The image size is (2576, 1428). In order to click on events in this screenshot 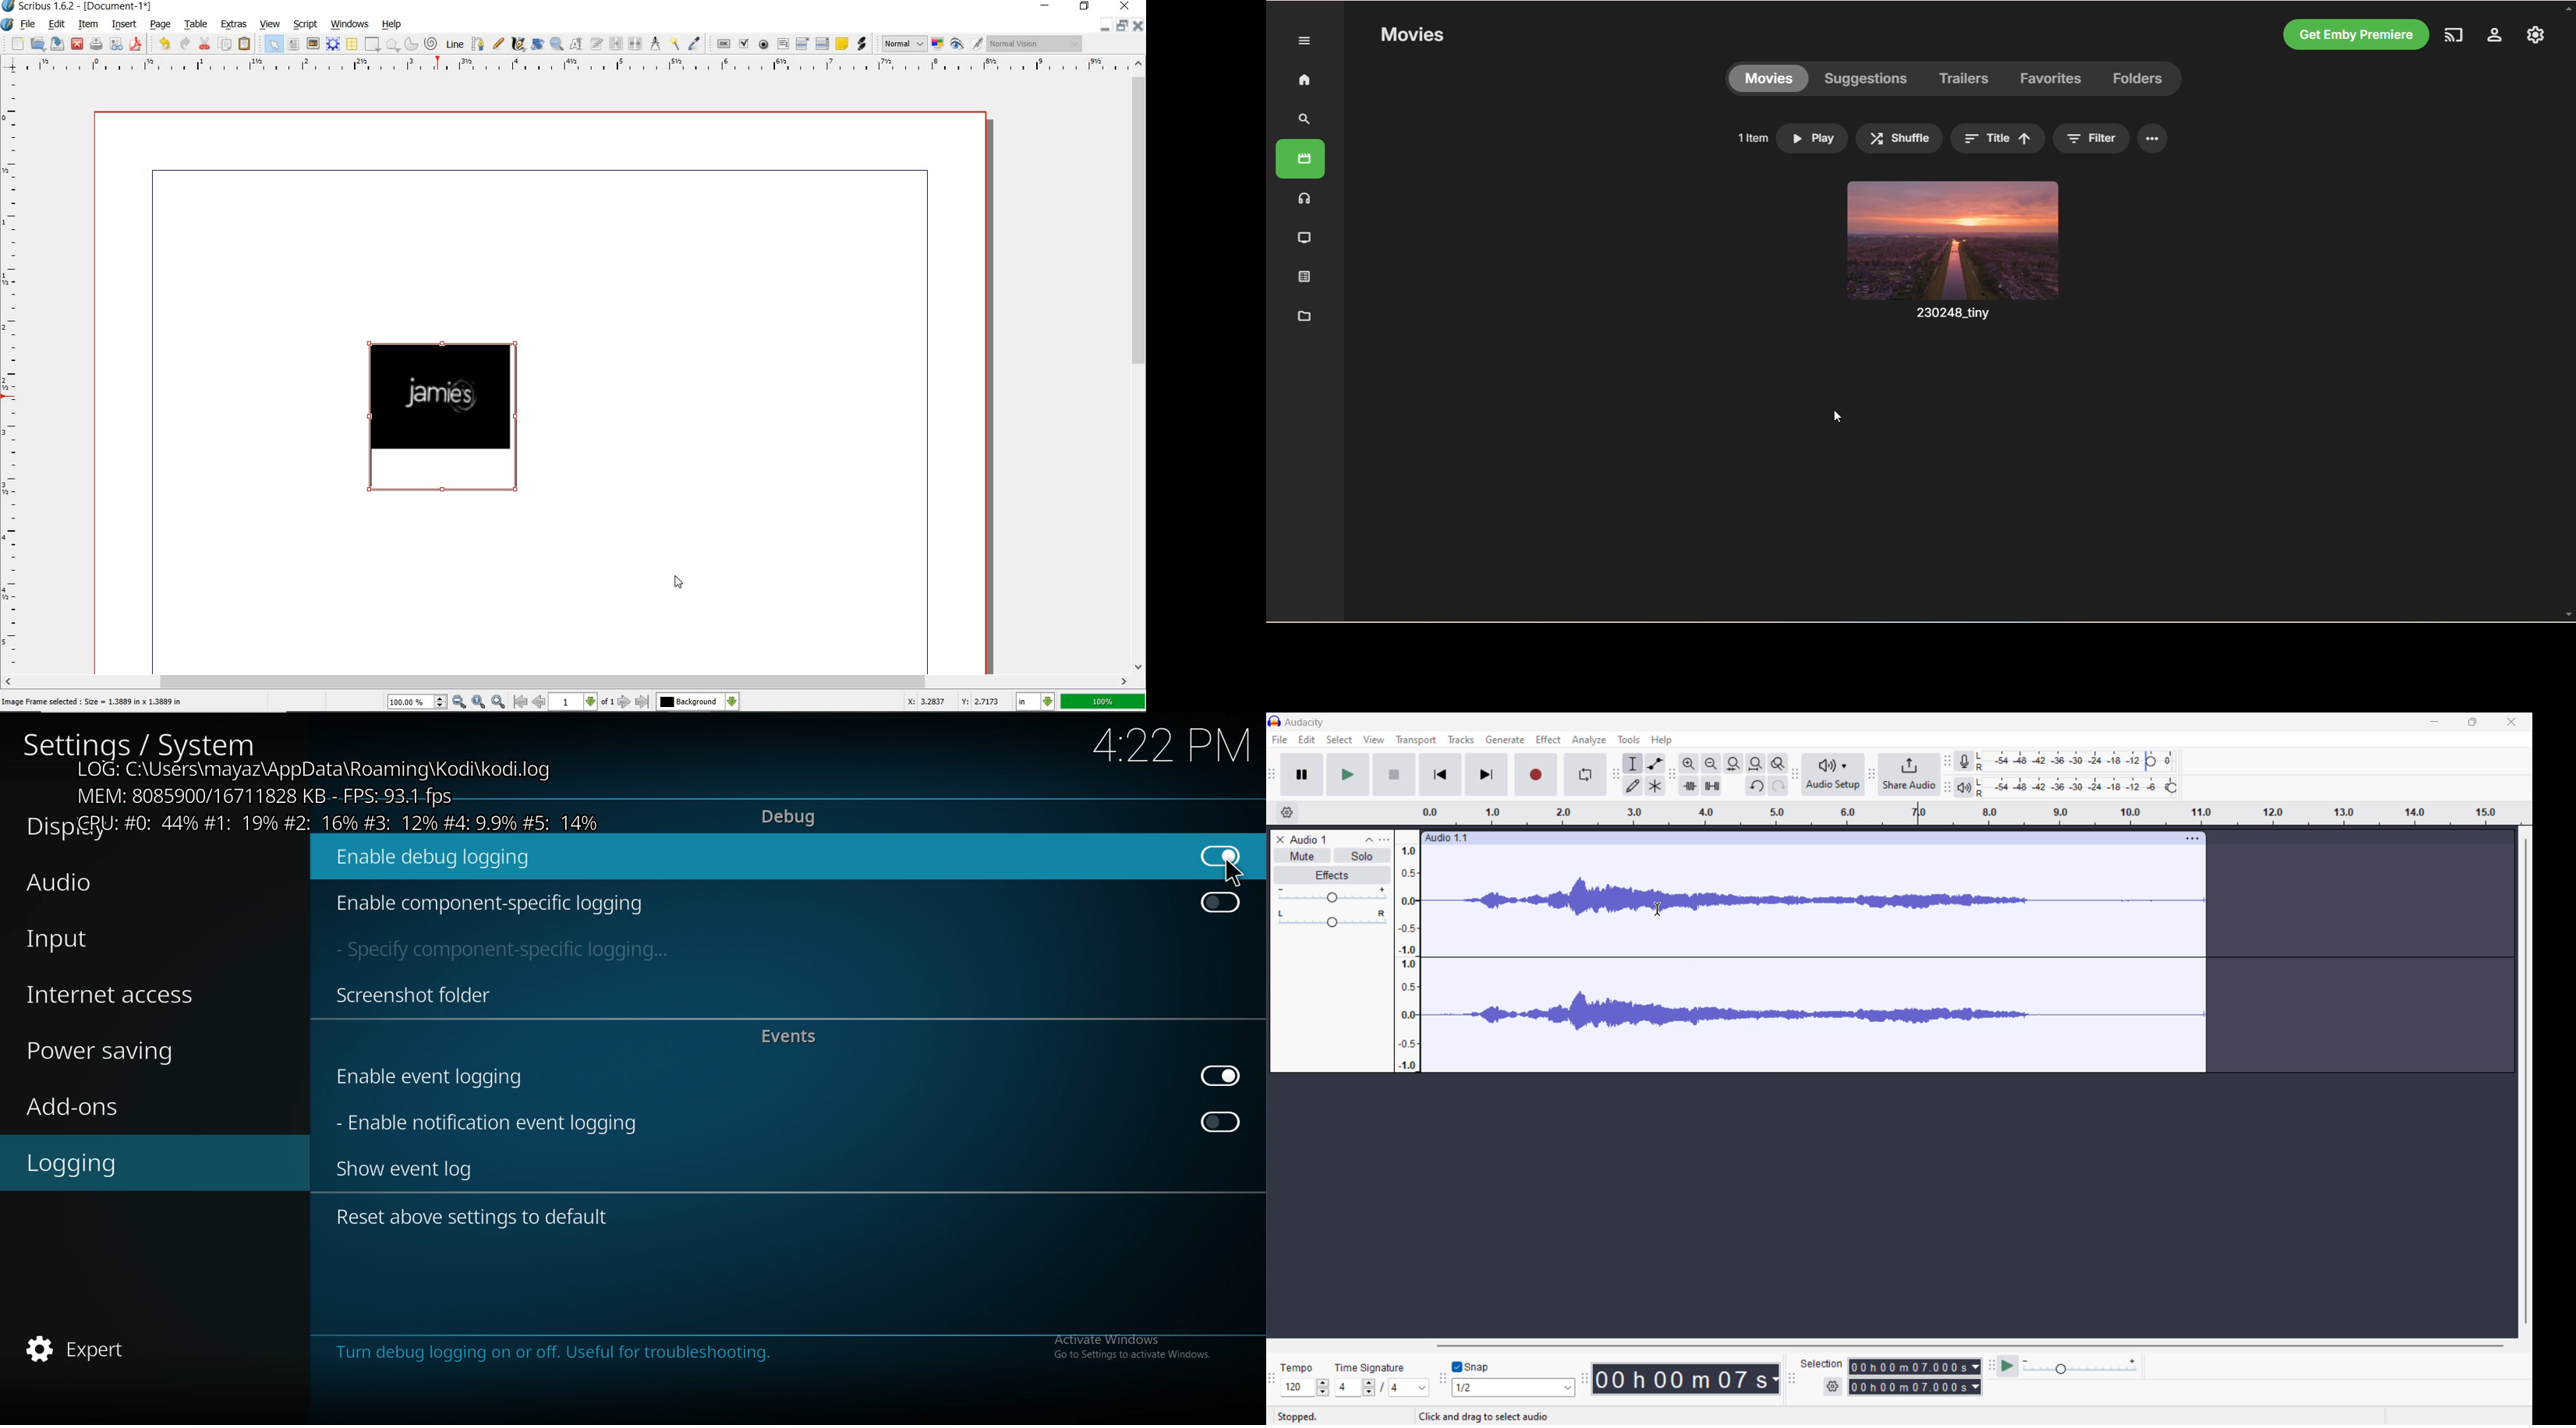, I will do `click(796, 1037)`.